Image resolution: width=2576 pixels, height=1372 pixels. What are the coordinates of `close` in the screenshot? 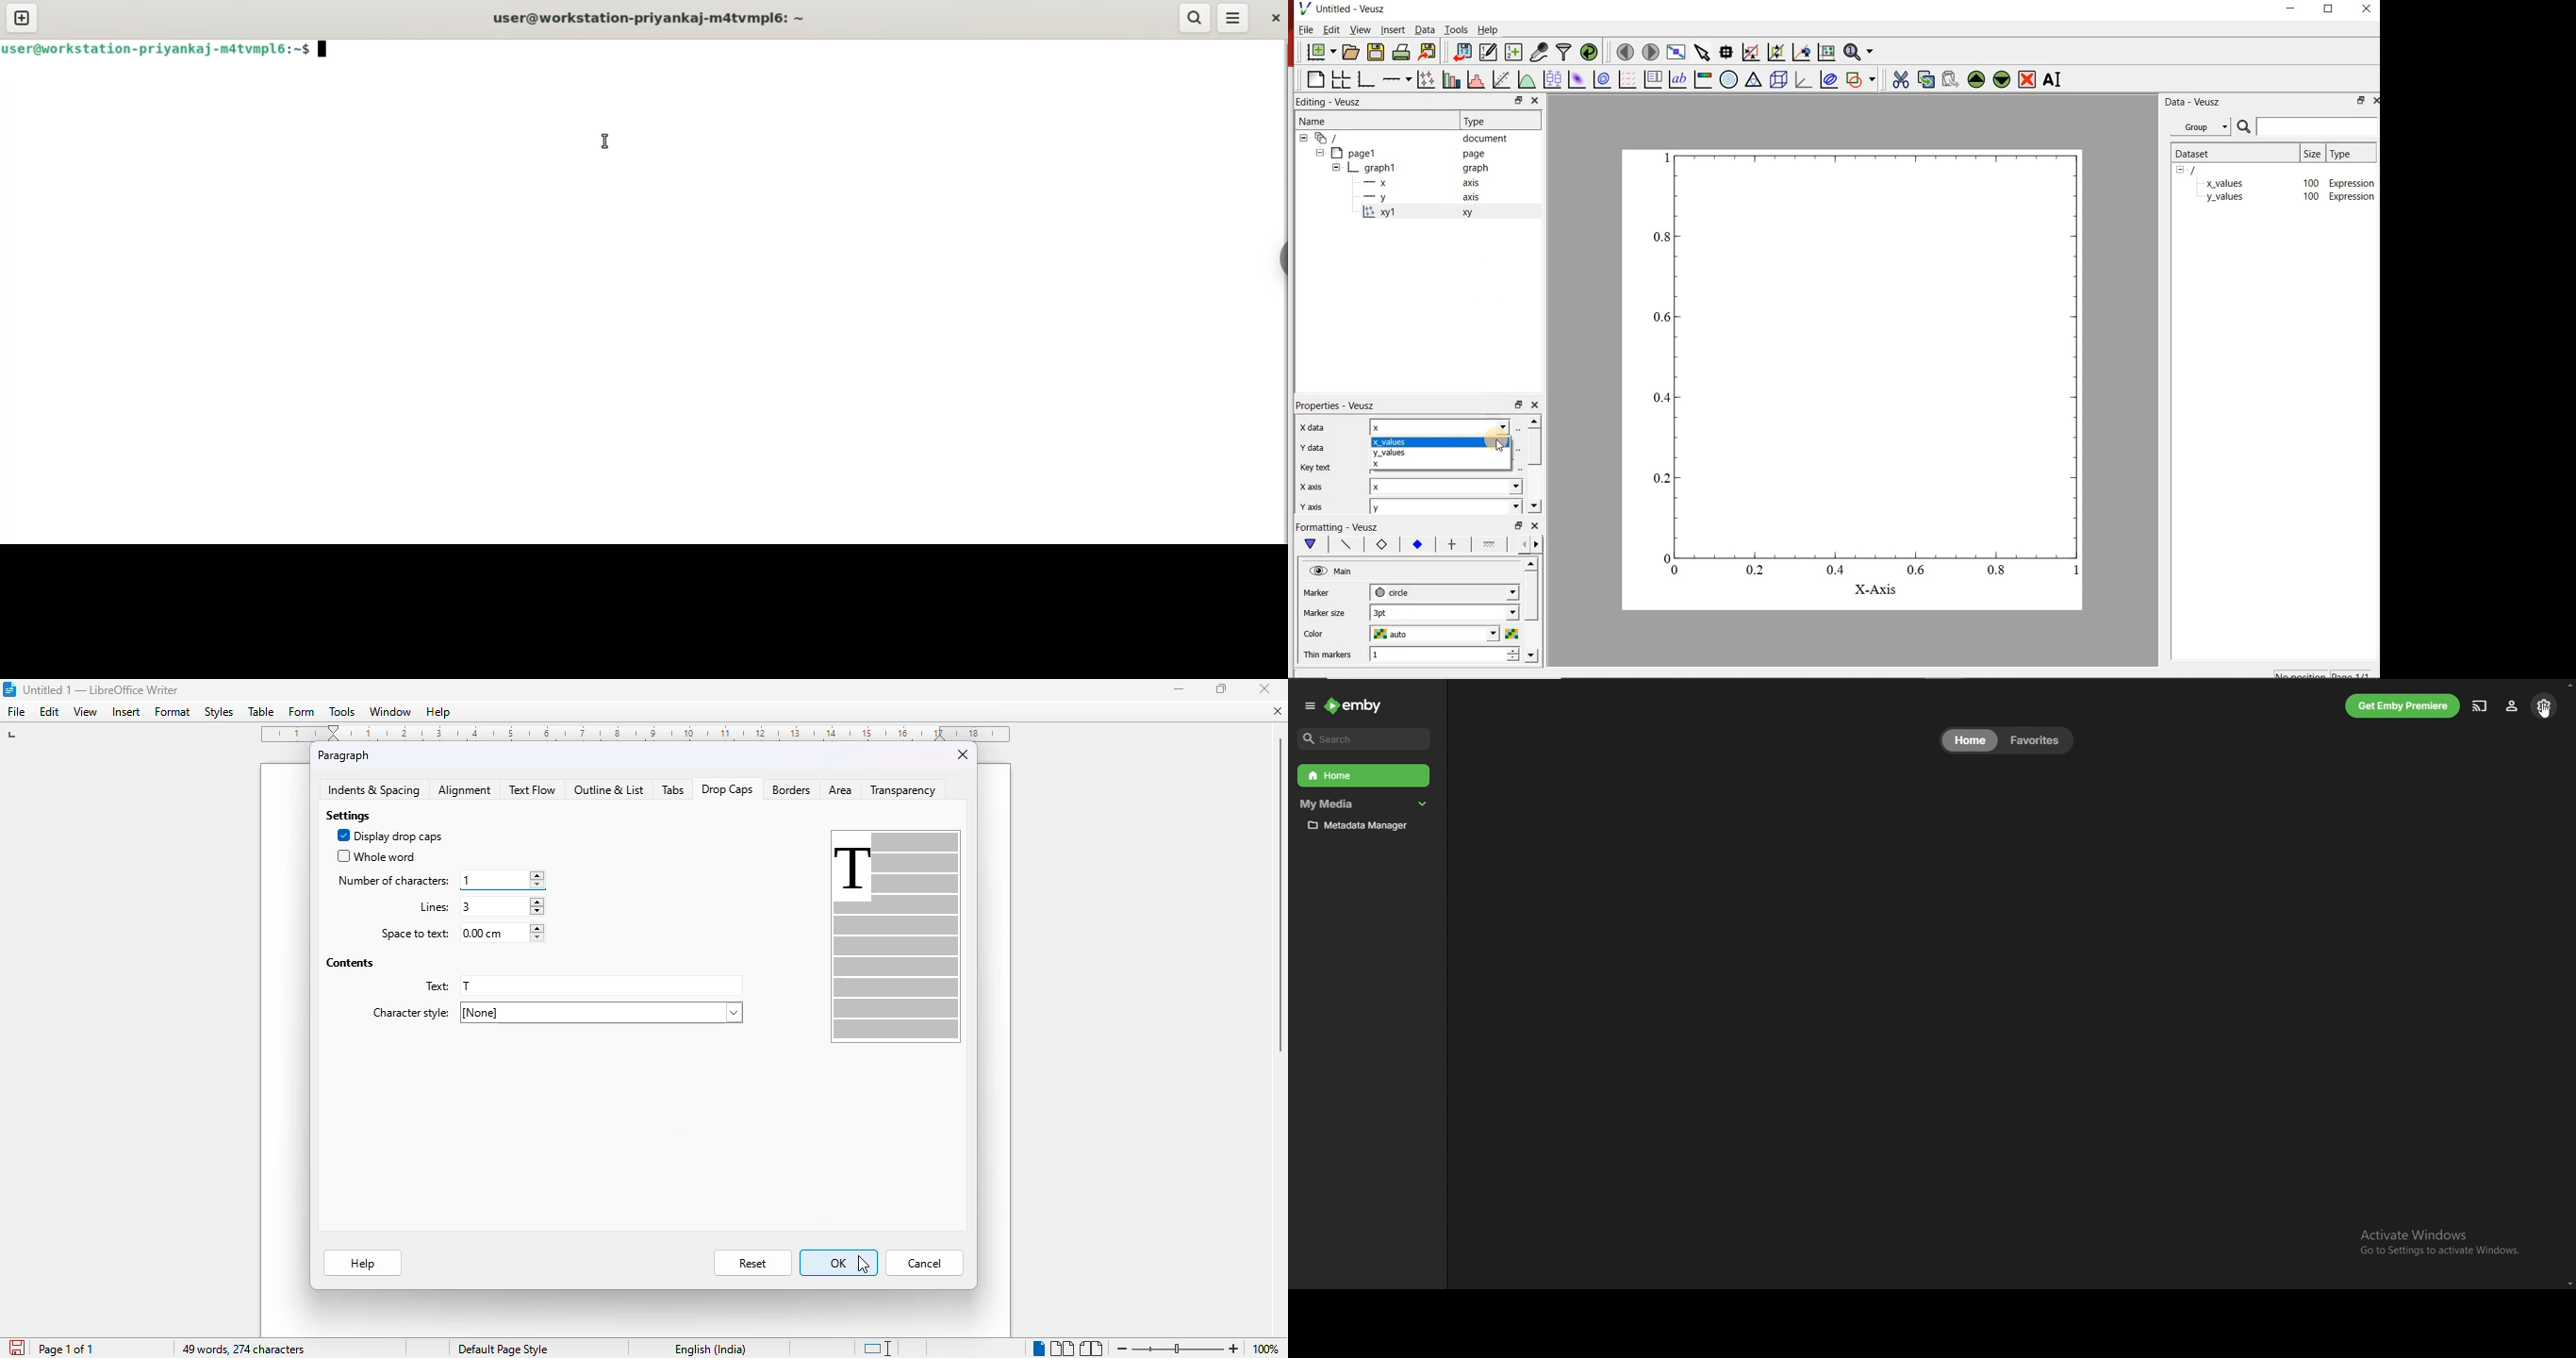 It's located at (1535, 525).